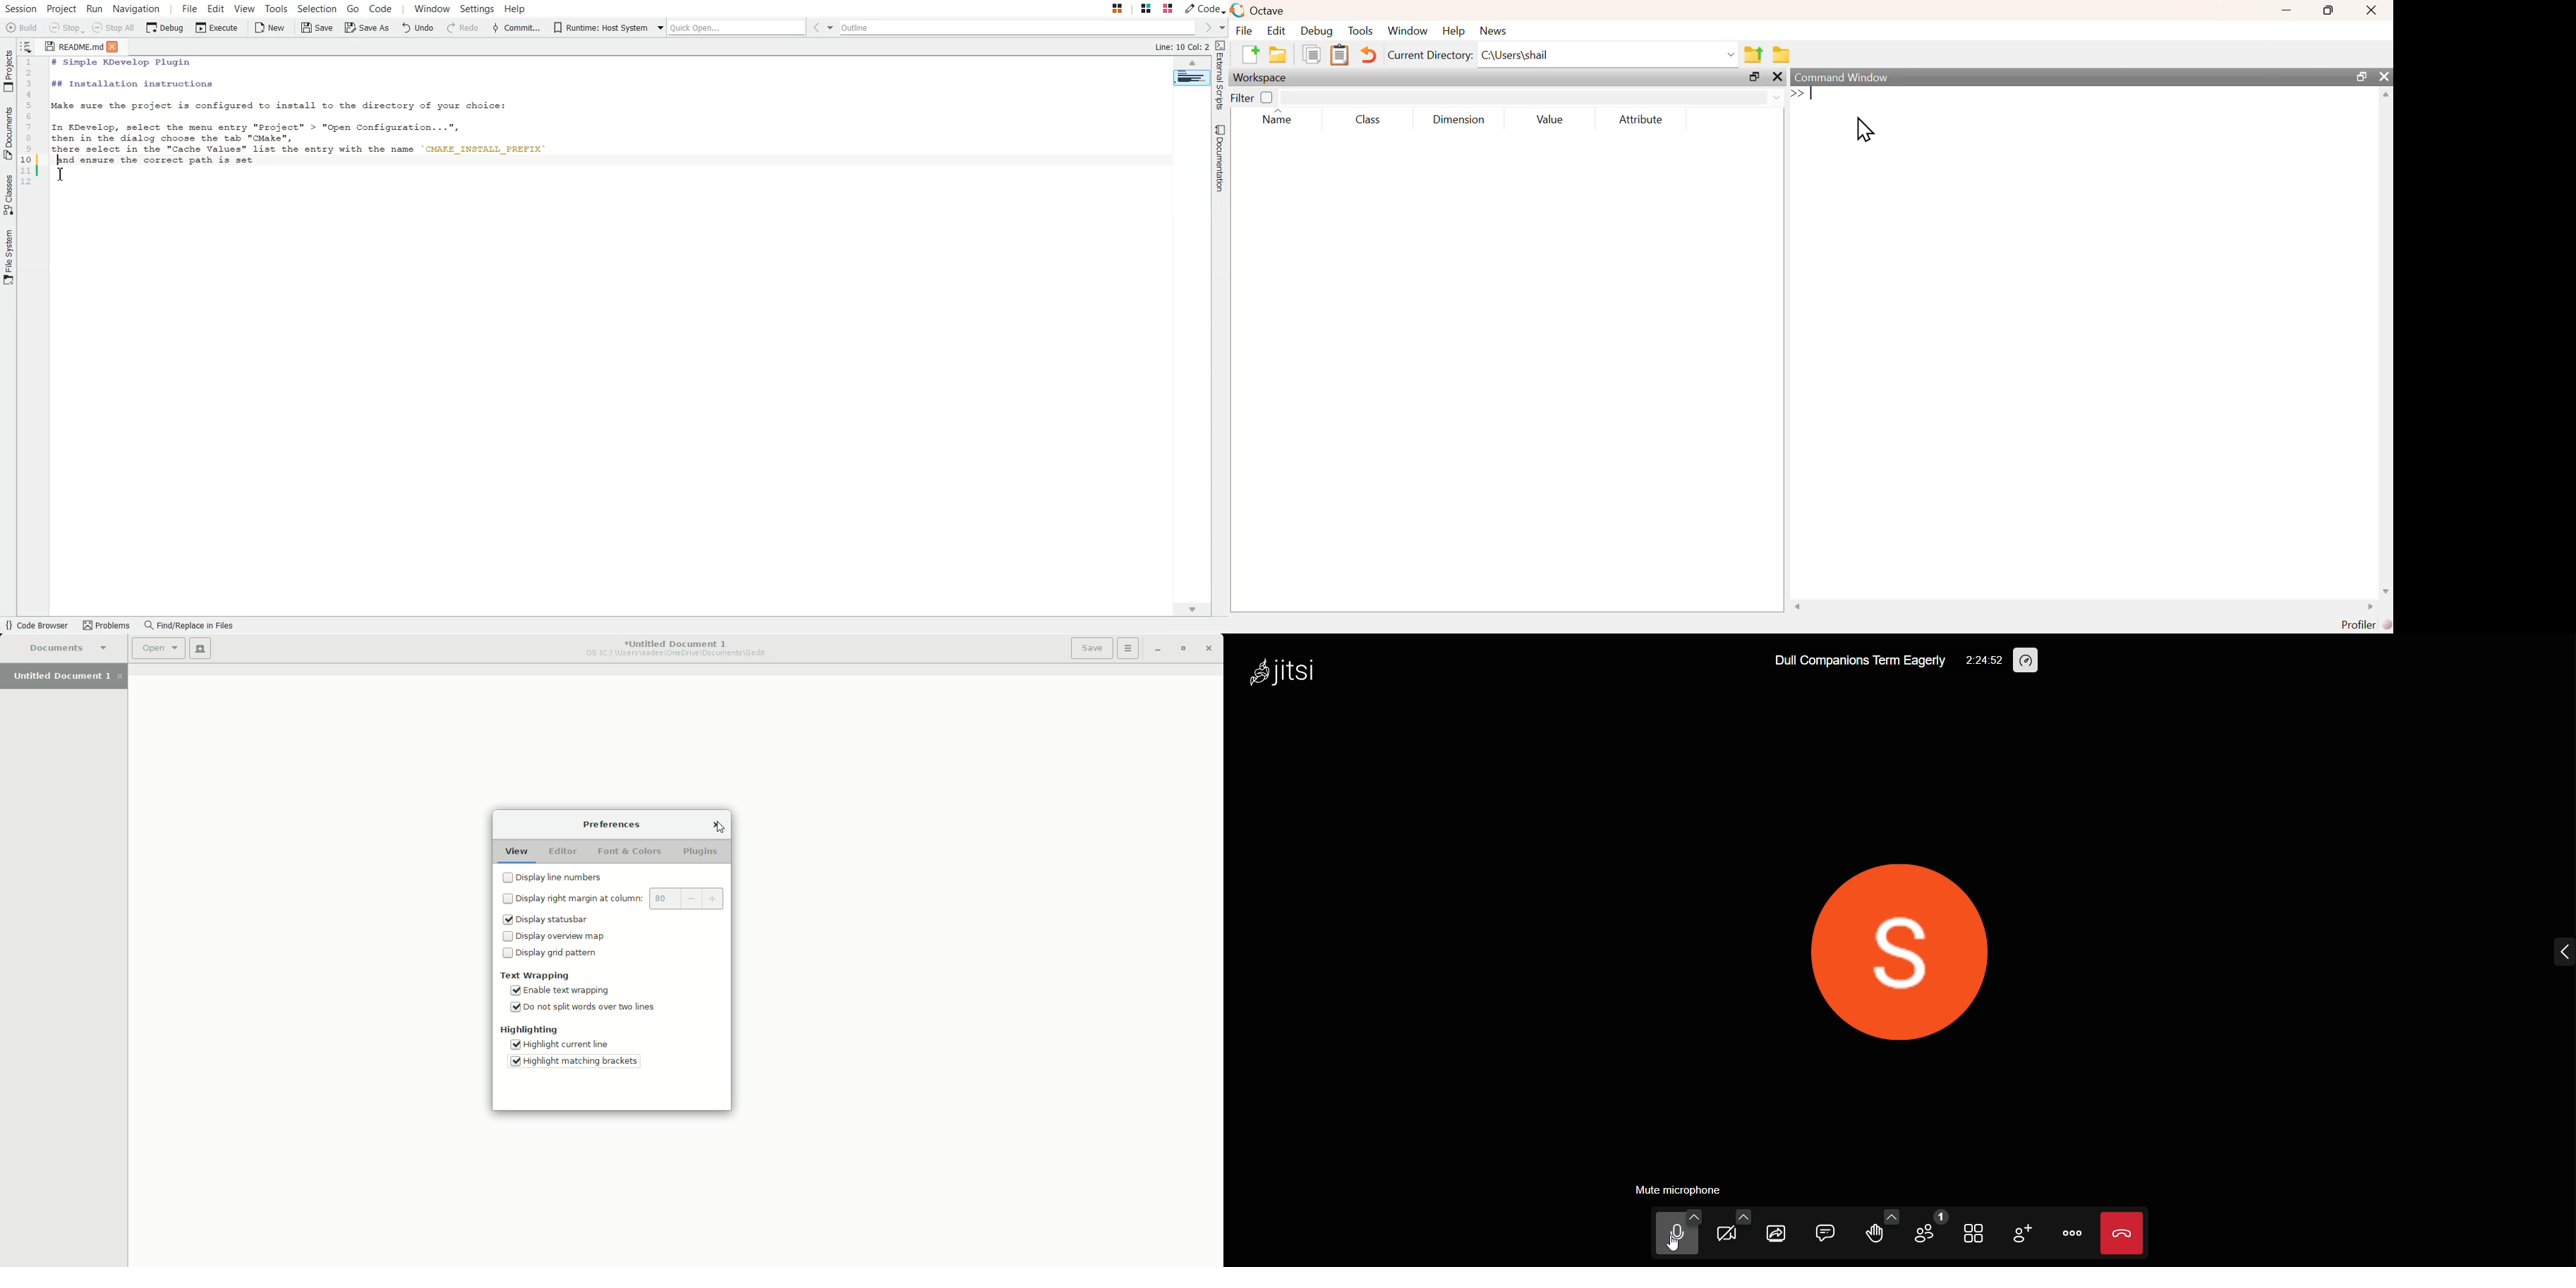  Describe the element at coordinates (669, 648) in the screenshot. I see `Untitled Document` at that location.